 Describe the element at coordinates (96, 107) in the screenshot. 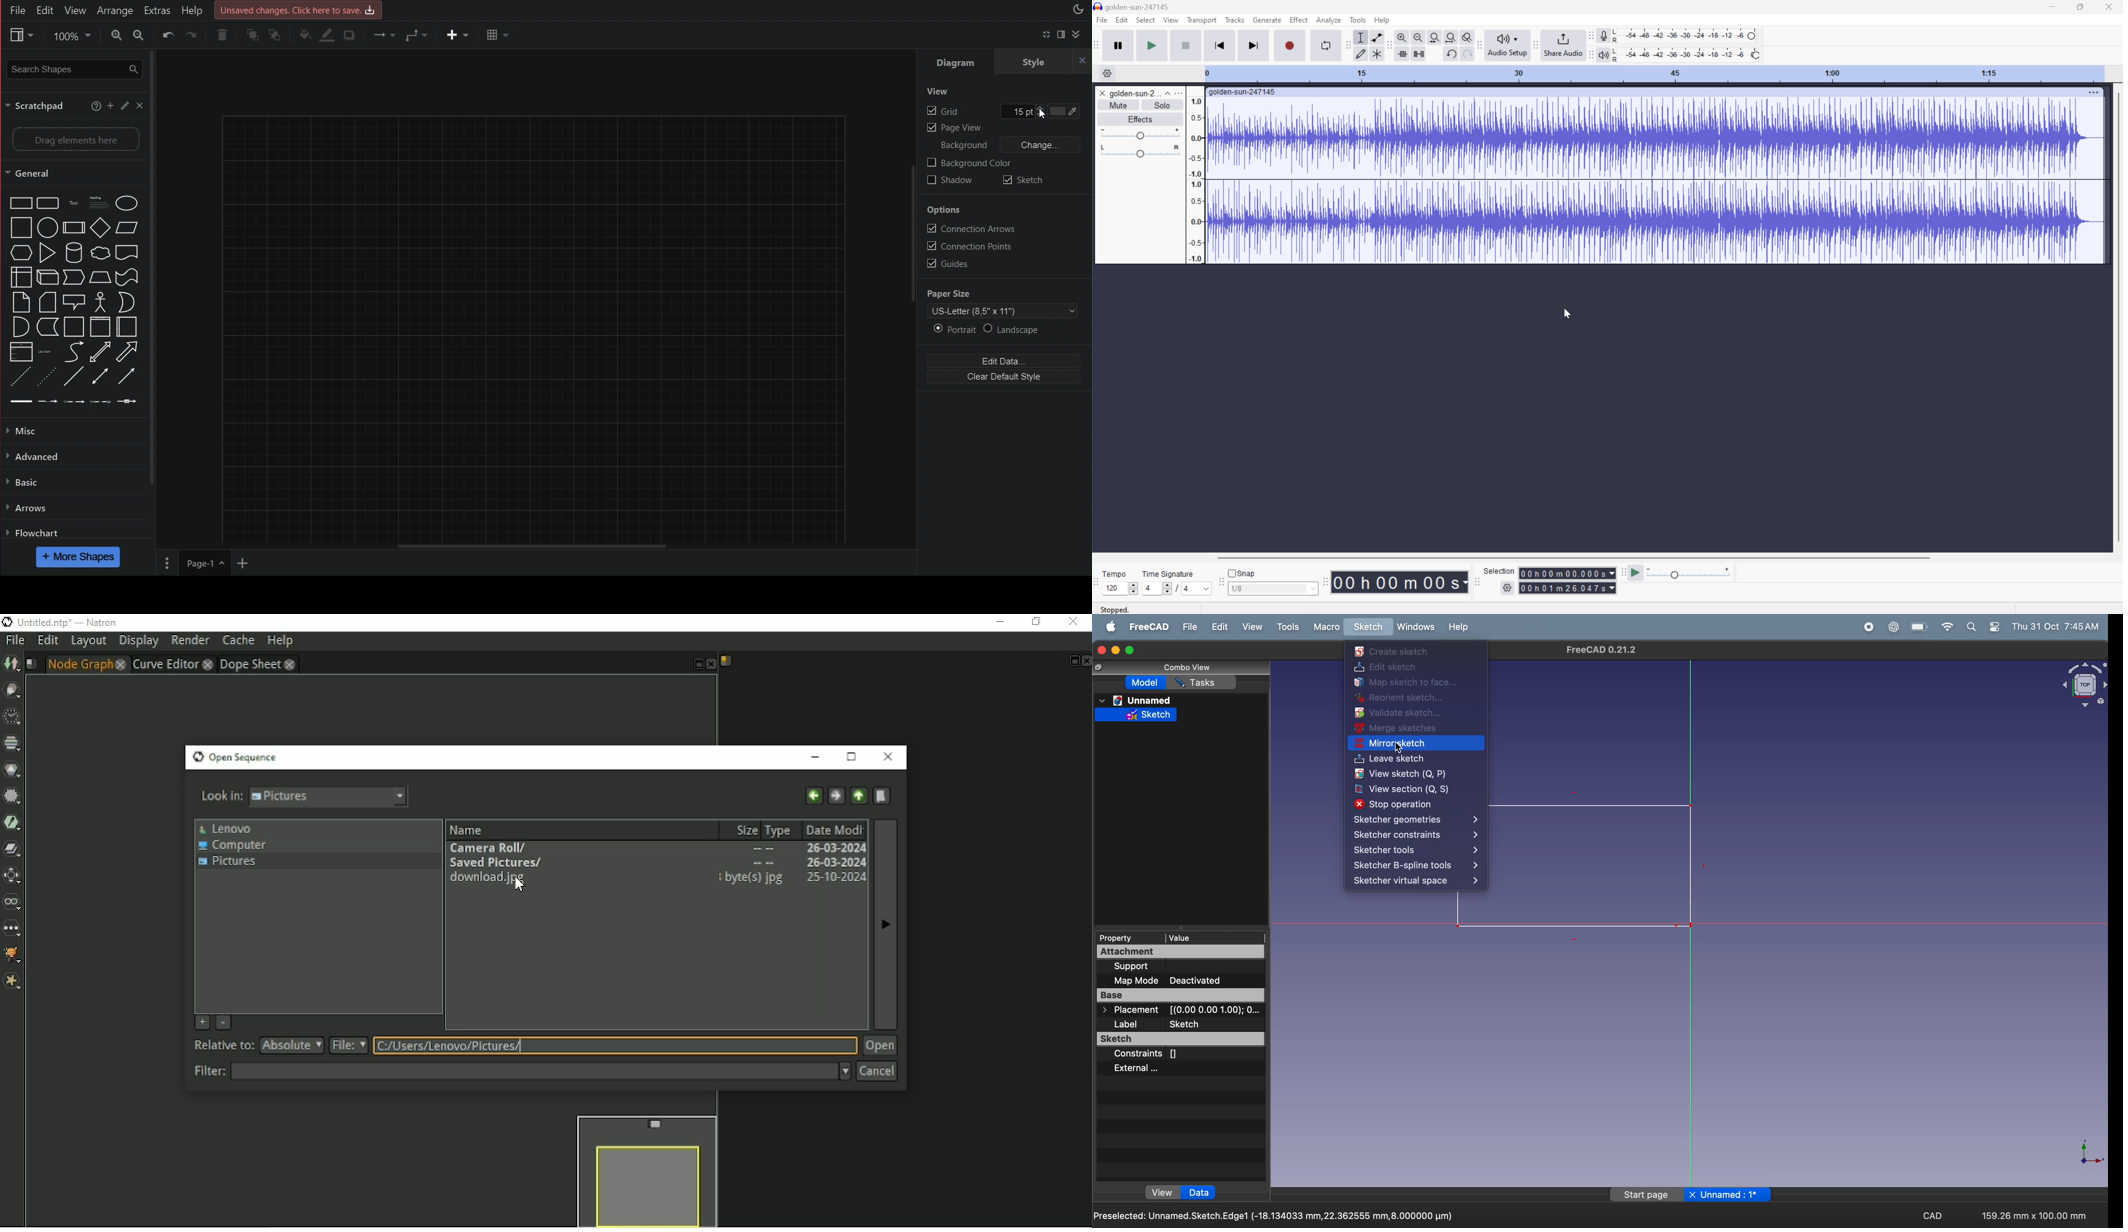

I see `Help` at that location.